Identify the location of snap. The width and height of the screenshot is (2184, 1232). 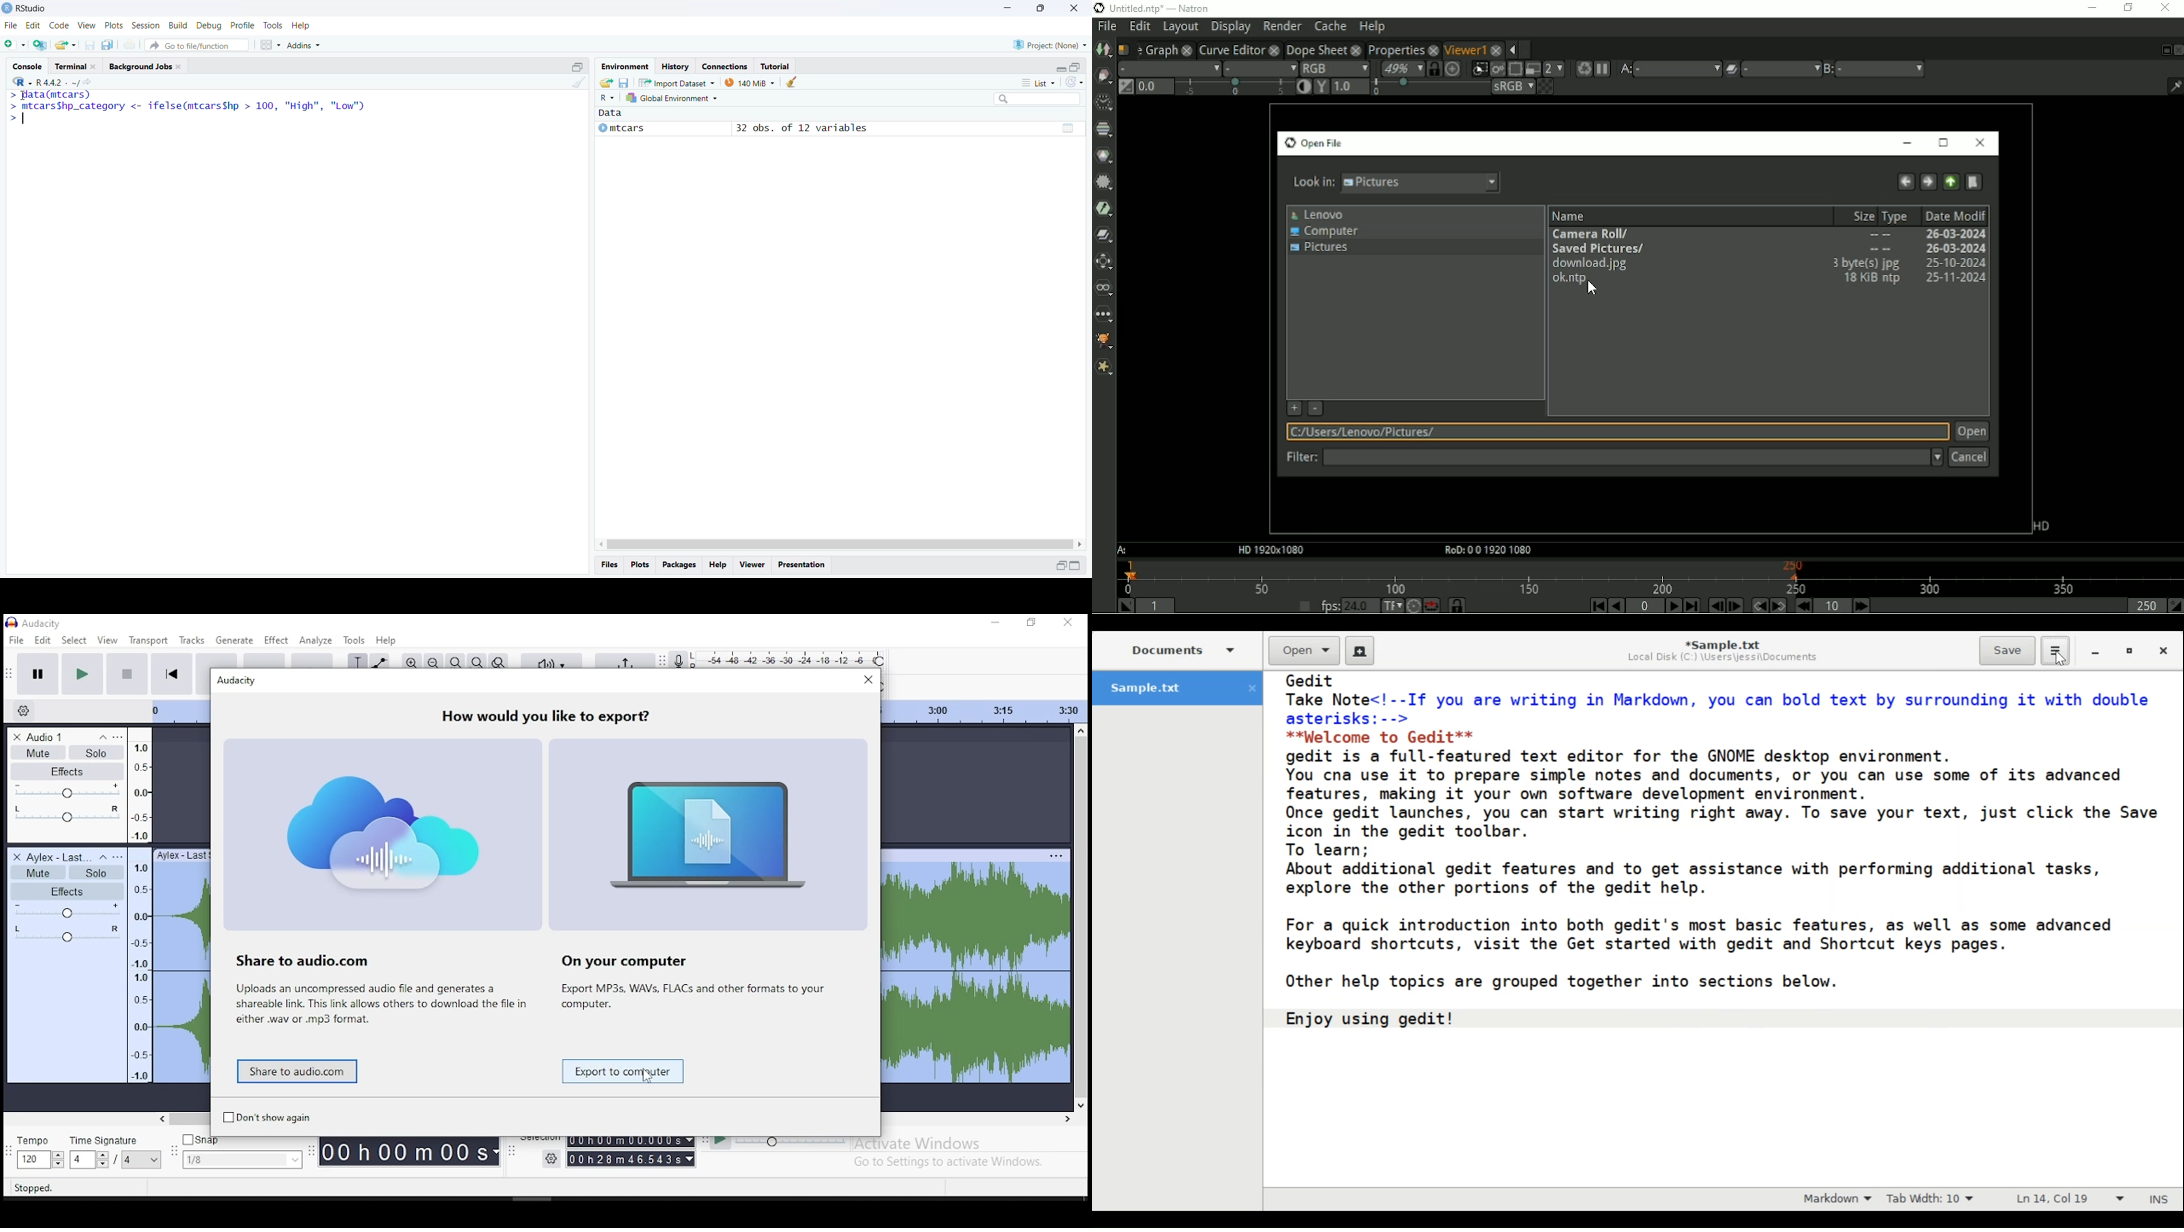
(243, 1152).